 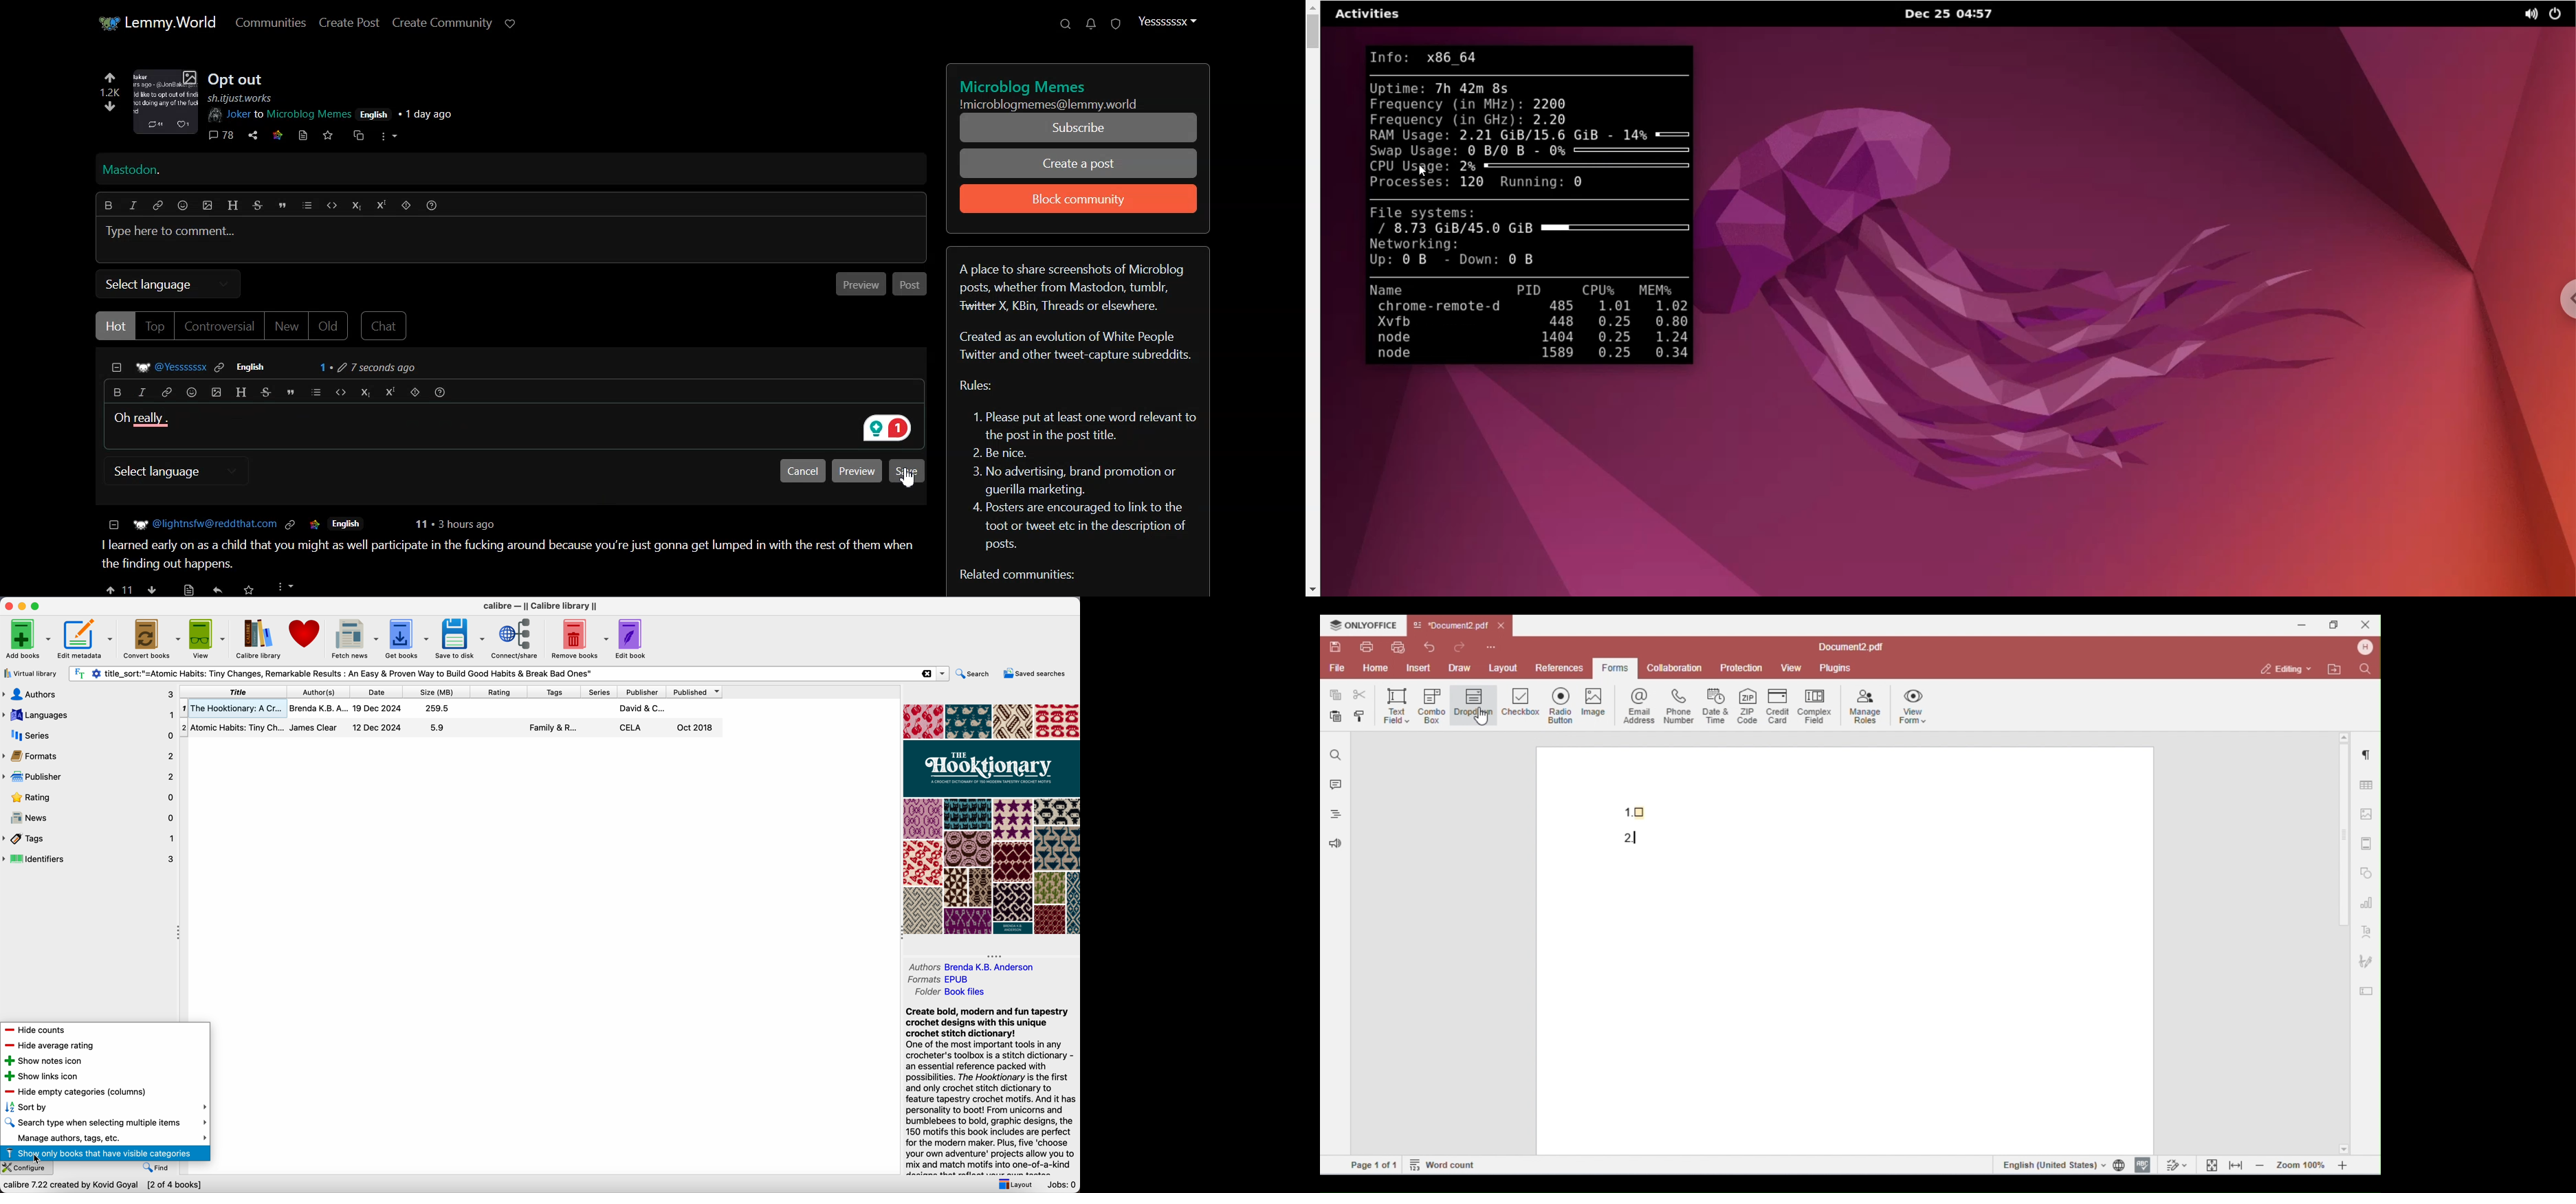 What do you see at coordinates (318, 708) in the screenshot?
I see `Brenda K.B.A...` at bounding box center [318, 708].